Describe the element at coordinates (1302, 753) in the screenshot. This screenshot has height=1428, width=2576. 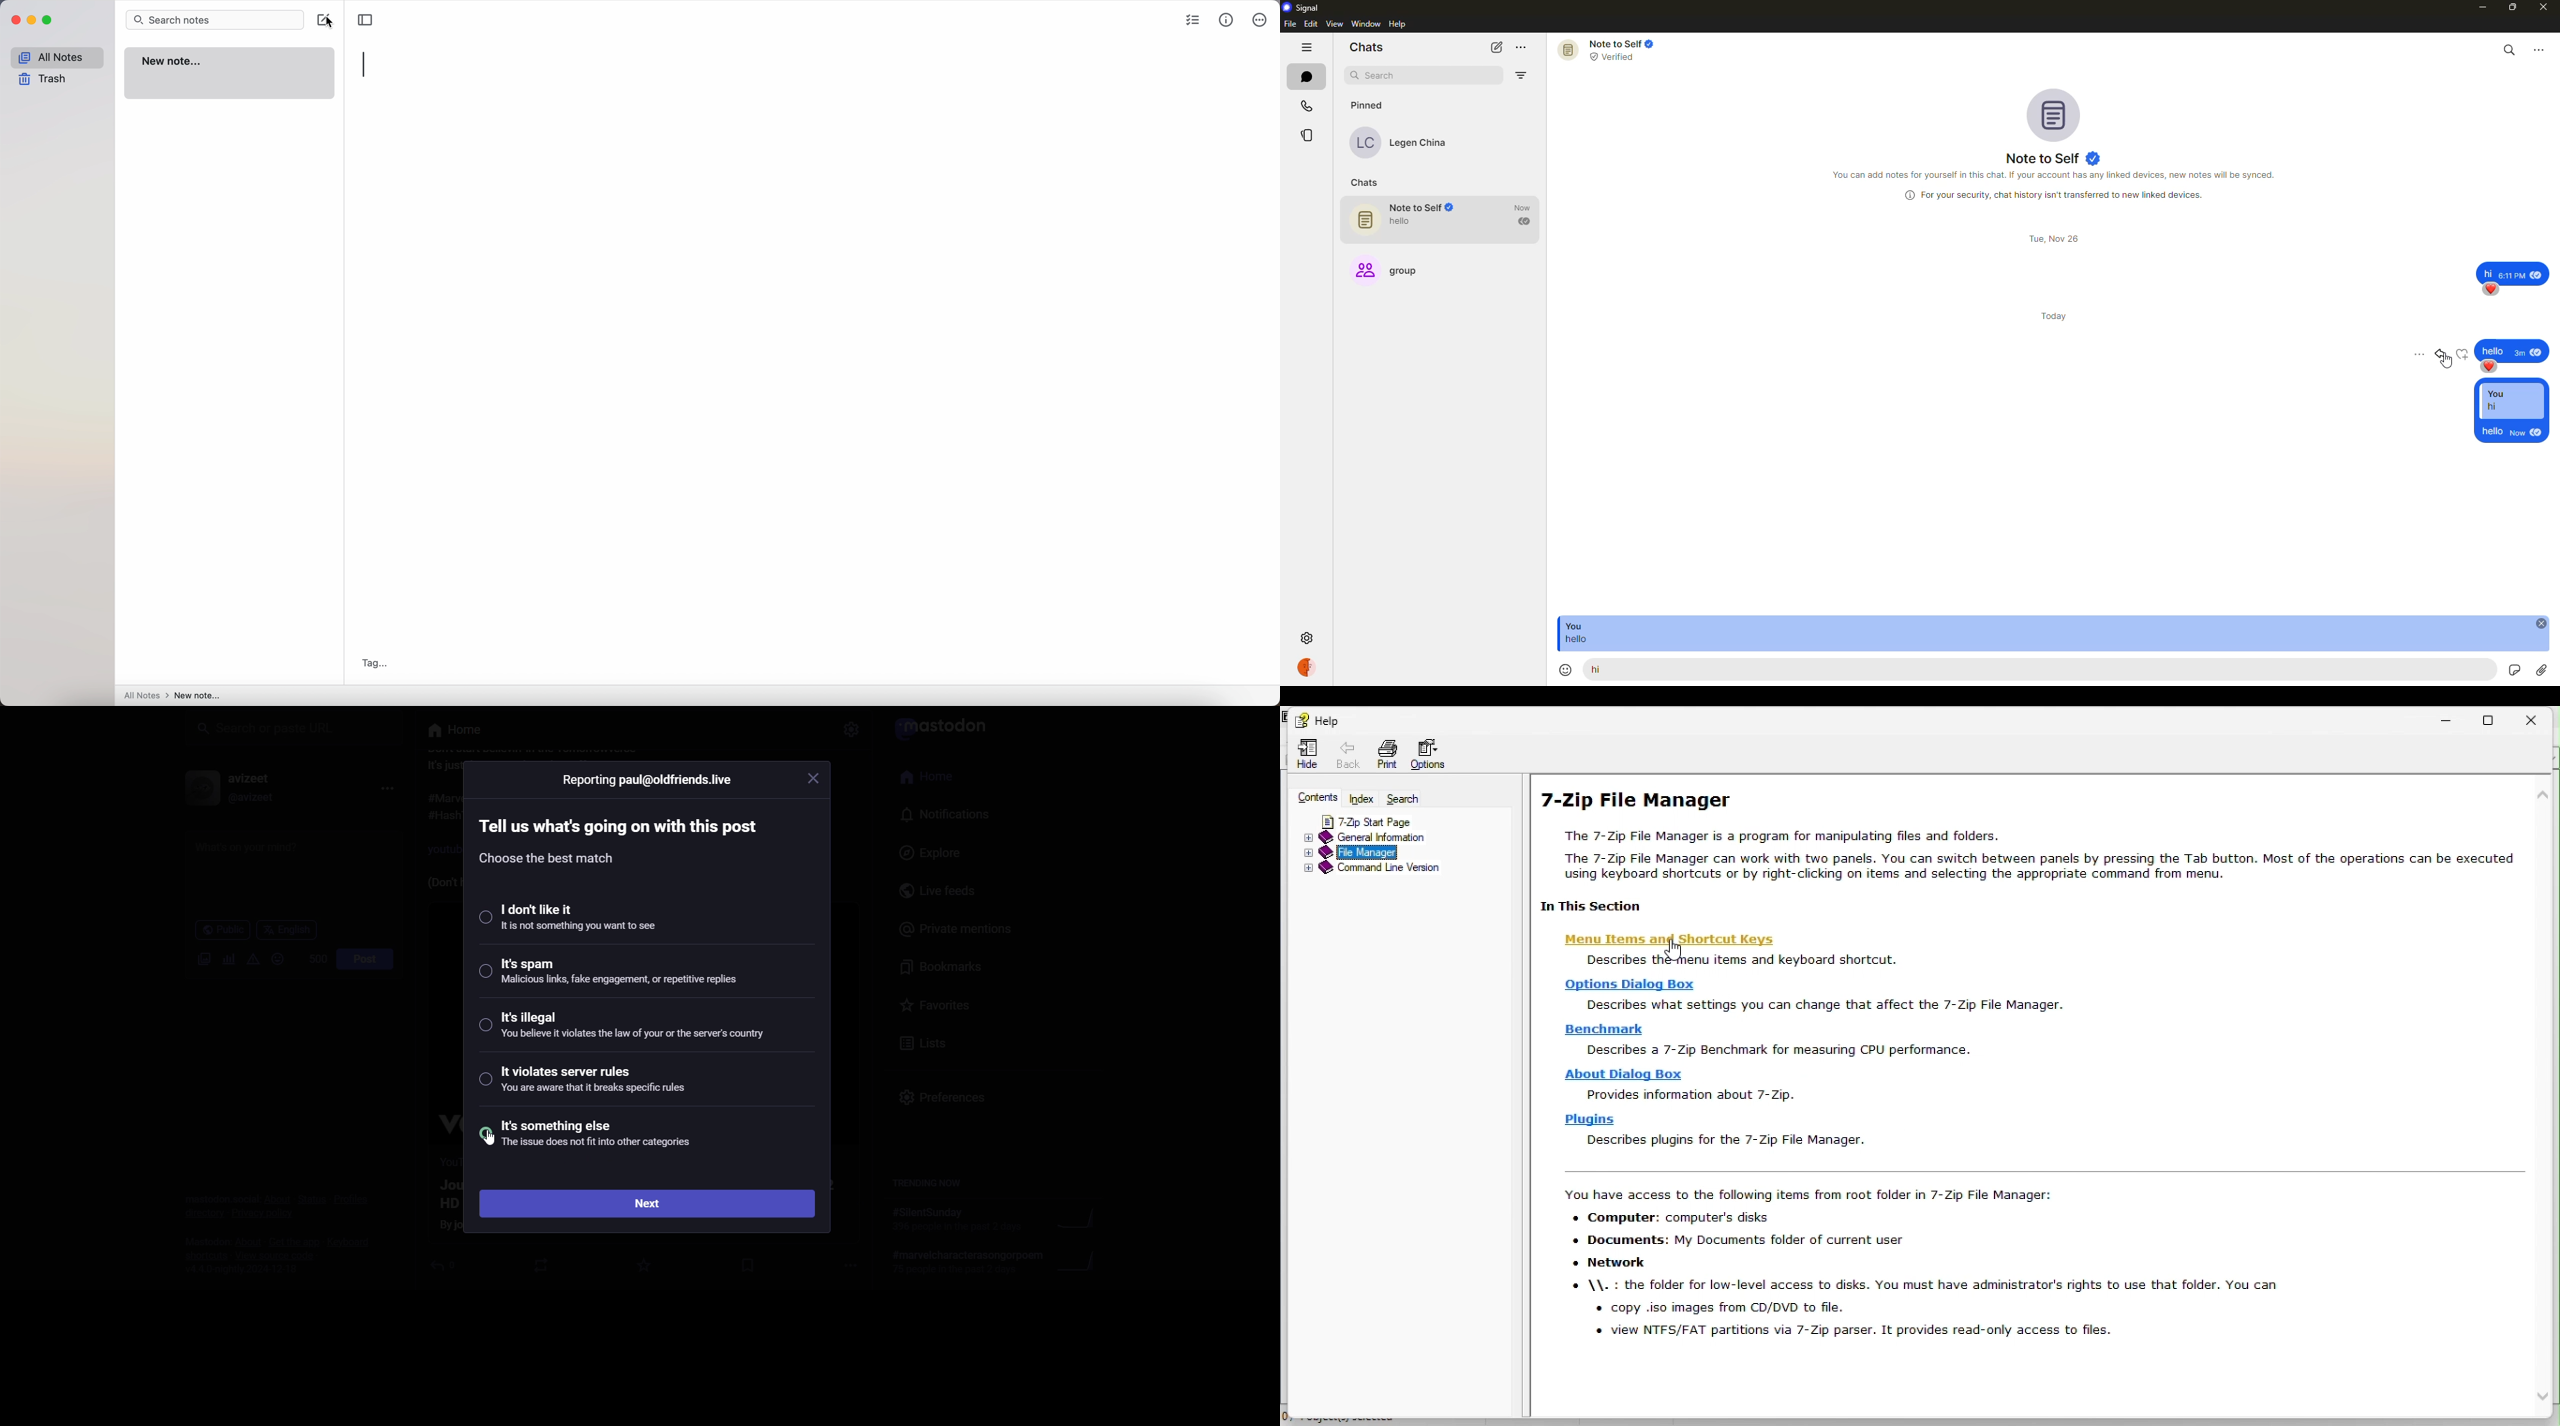
I see `hide` at that location.